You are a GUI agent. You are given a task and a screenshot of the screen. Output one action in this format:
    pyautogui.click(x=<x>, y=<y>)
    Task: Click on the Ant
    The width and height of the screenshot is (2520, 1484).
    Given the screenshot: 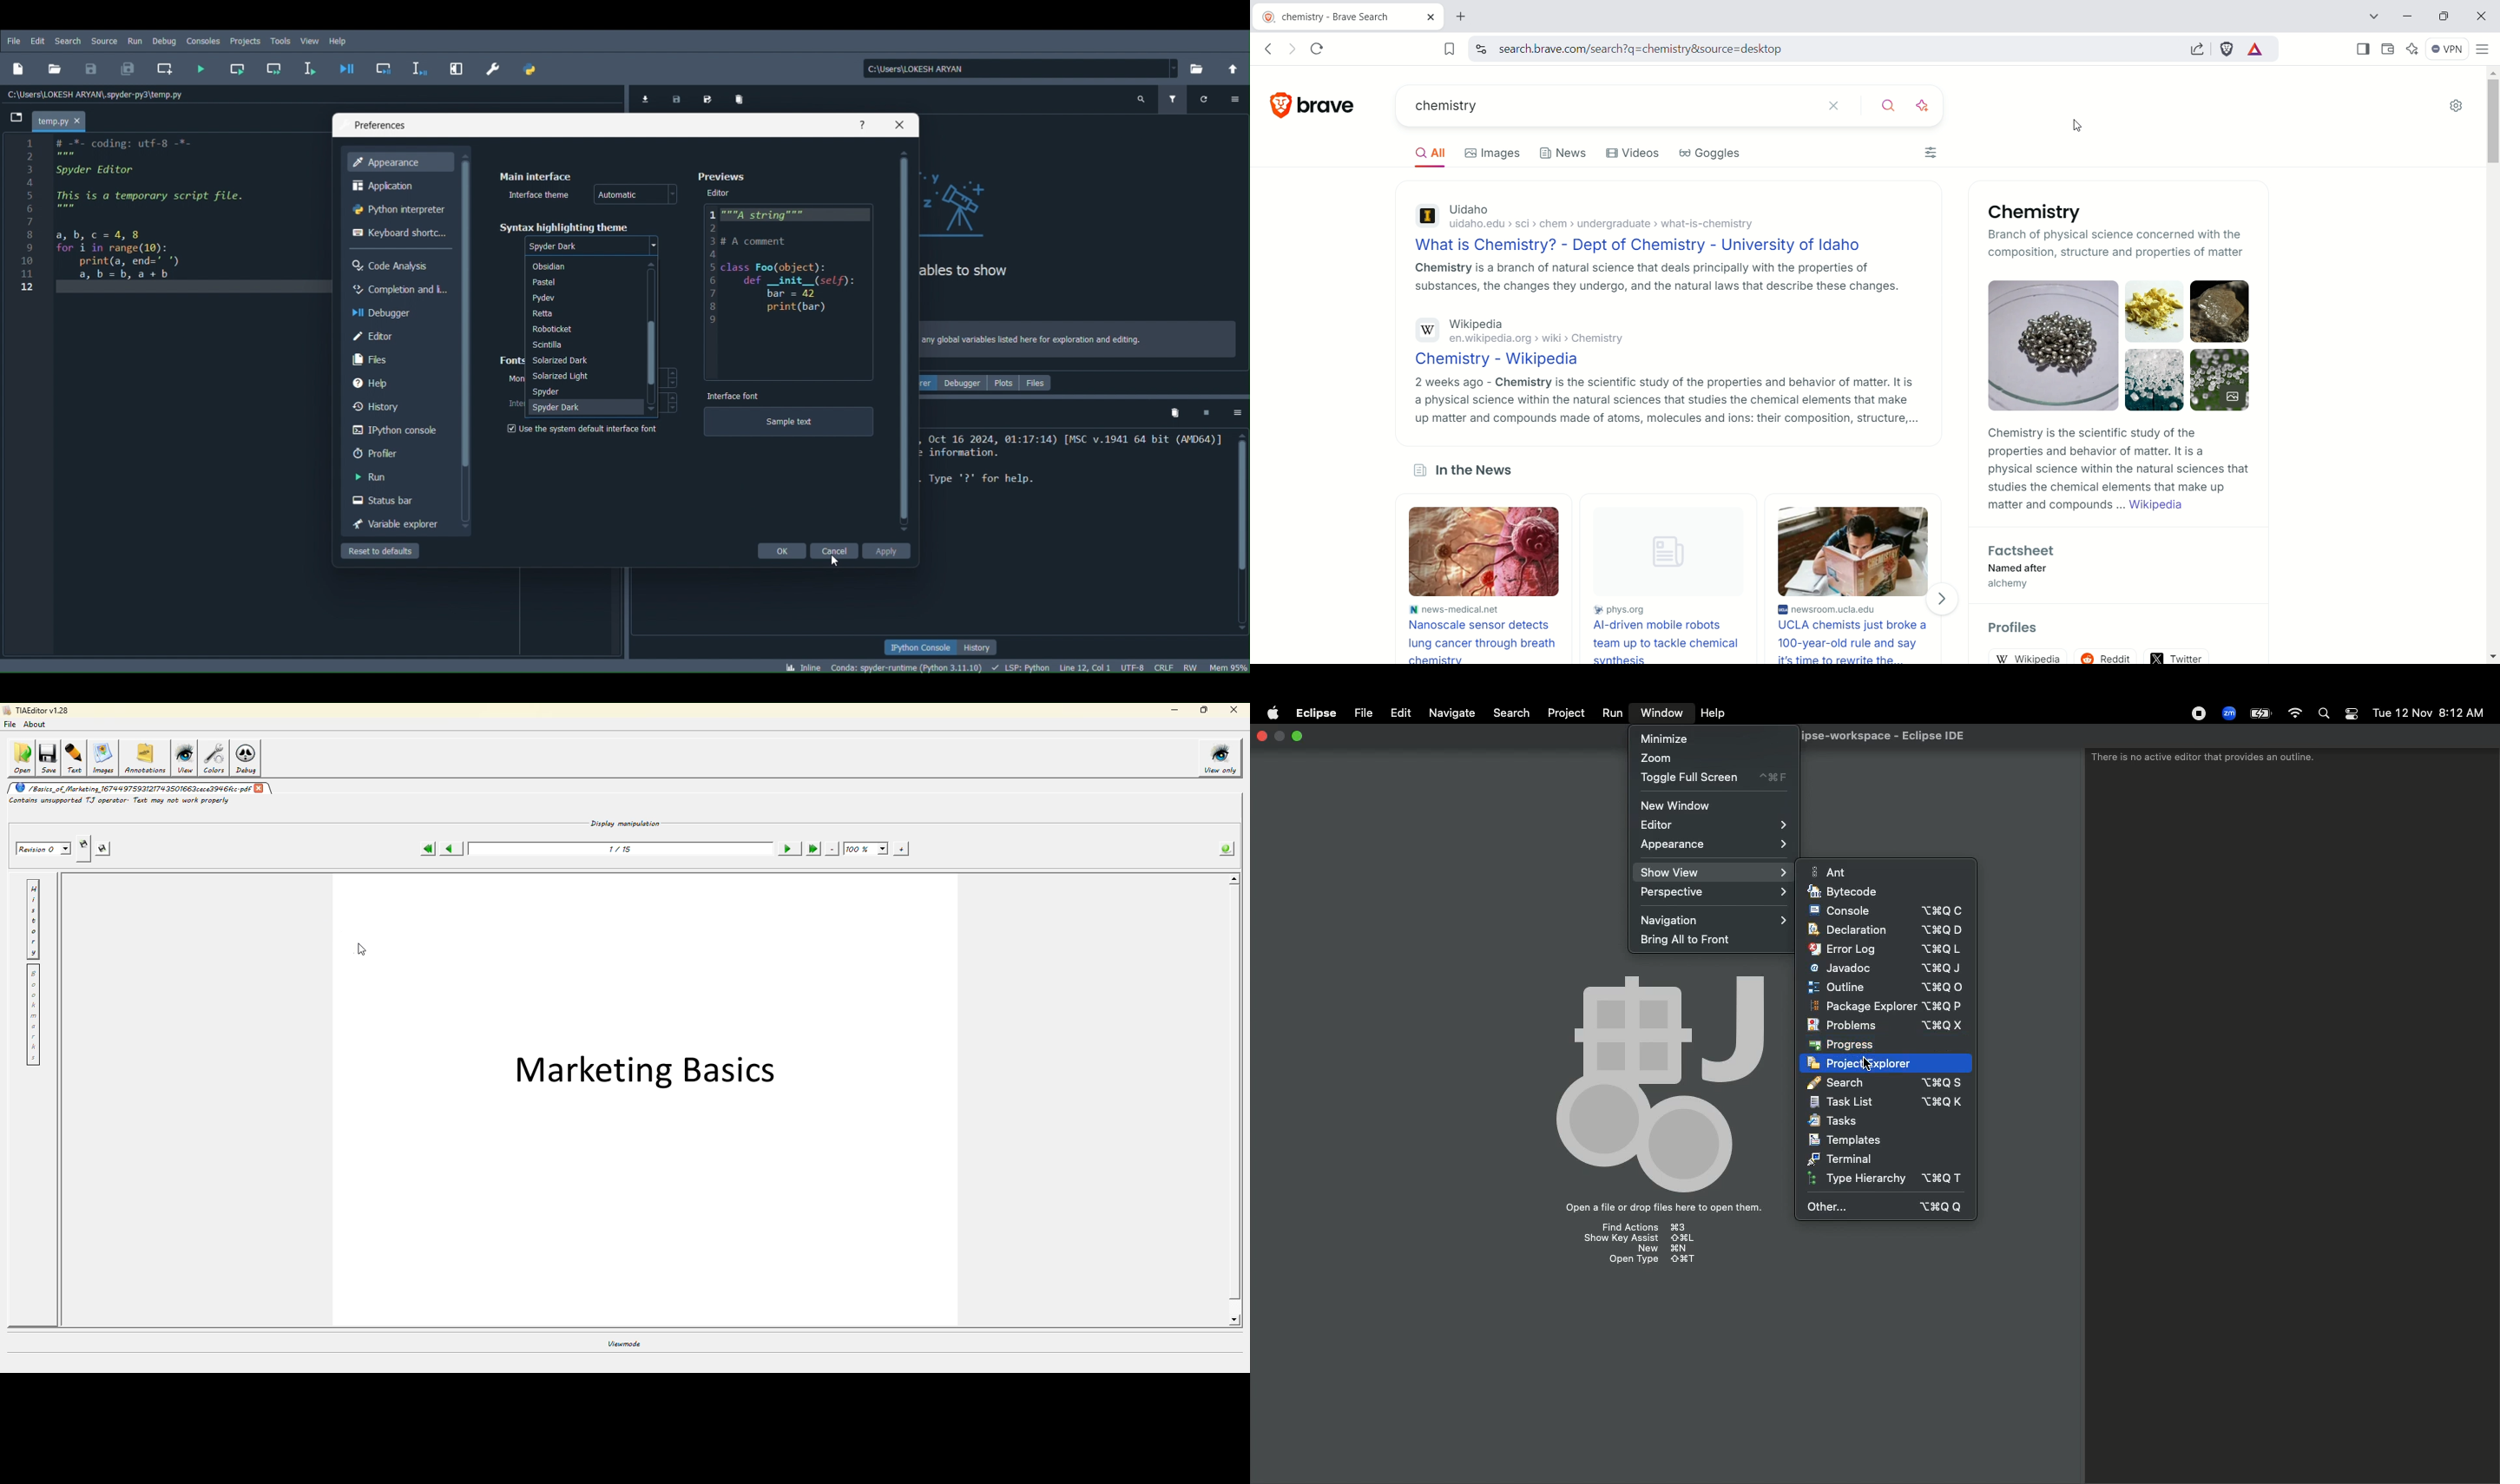 What is the action you would take?
    pyautogui.click(x=1832, y=871)
    